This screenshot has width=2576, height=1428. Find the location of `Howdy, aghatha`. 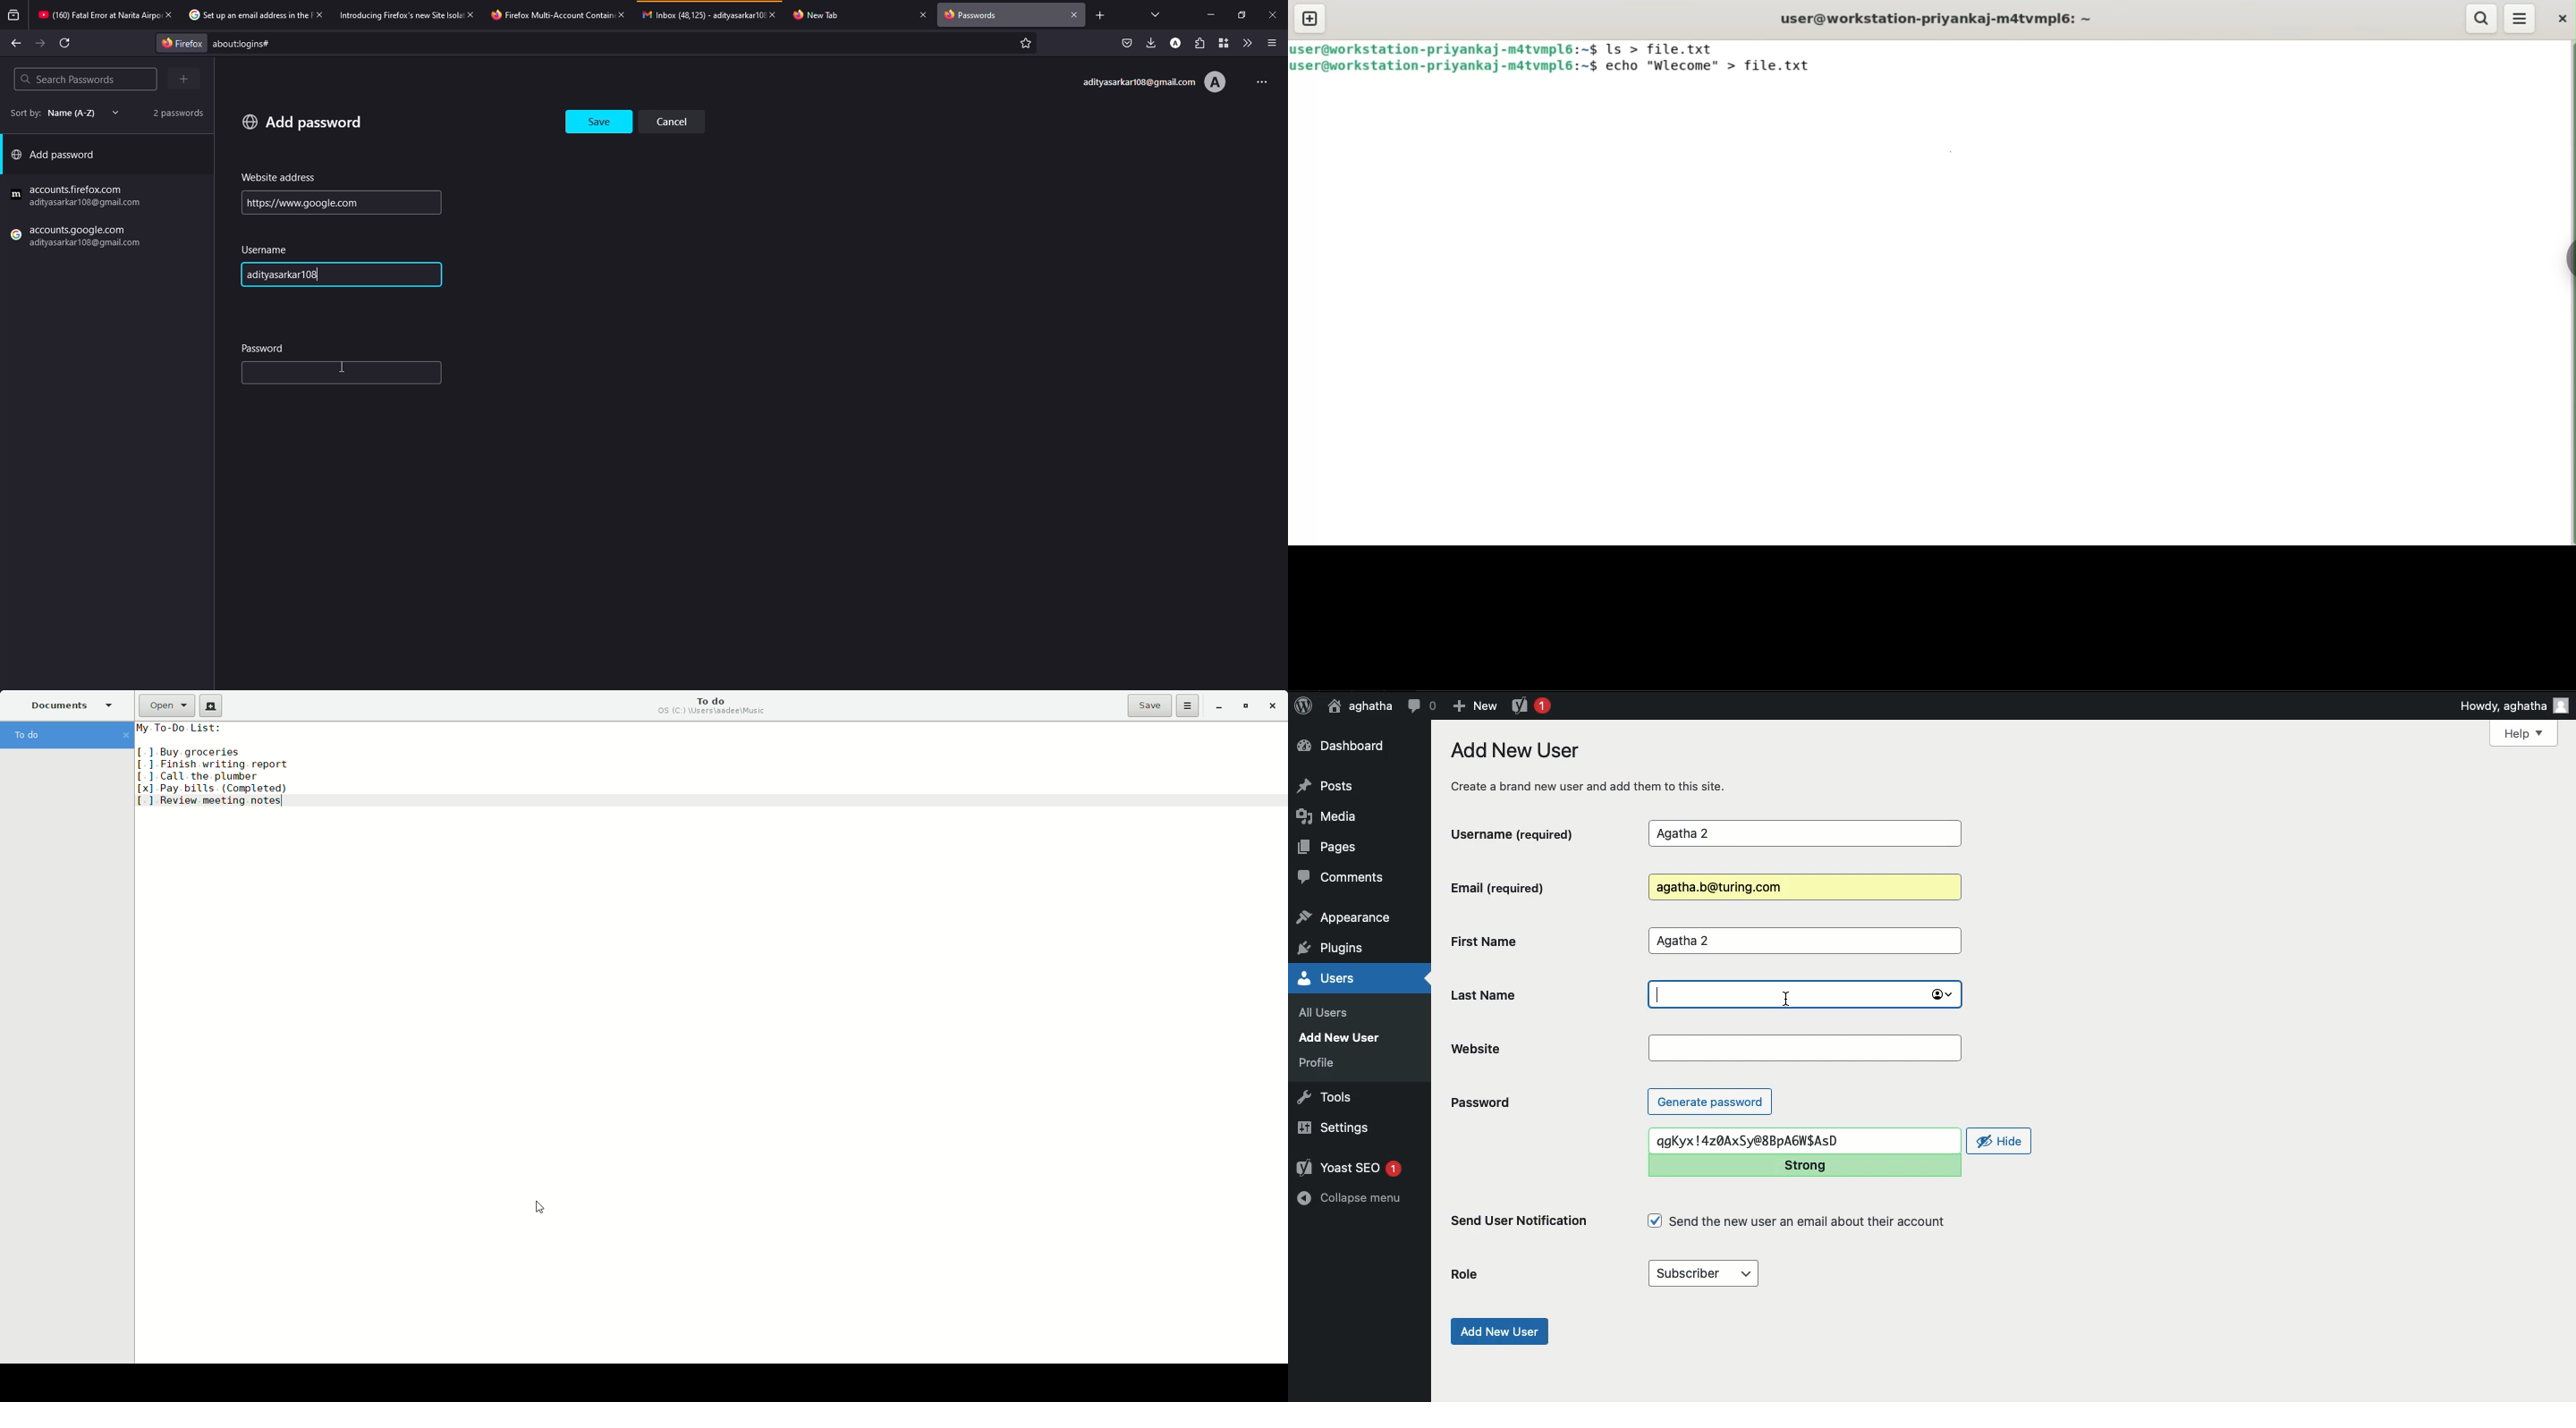

Howdy, aghatha is located at coordinates (2514, 705).